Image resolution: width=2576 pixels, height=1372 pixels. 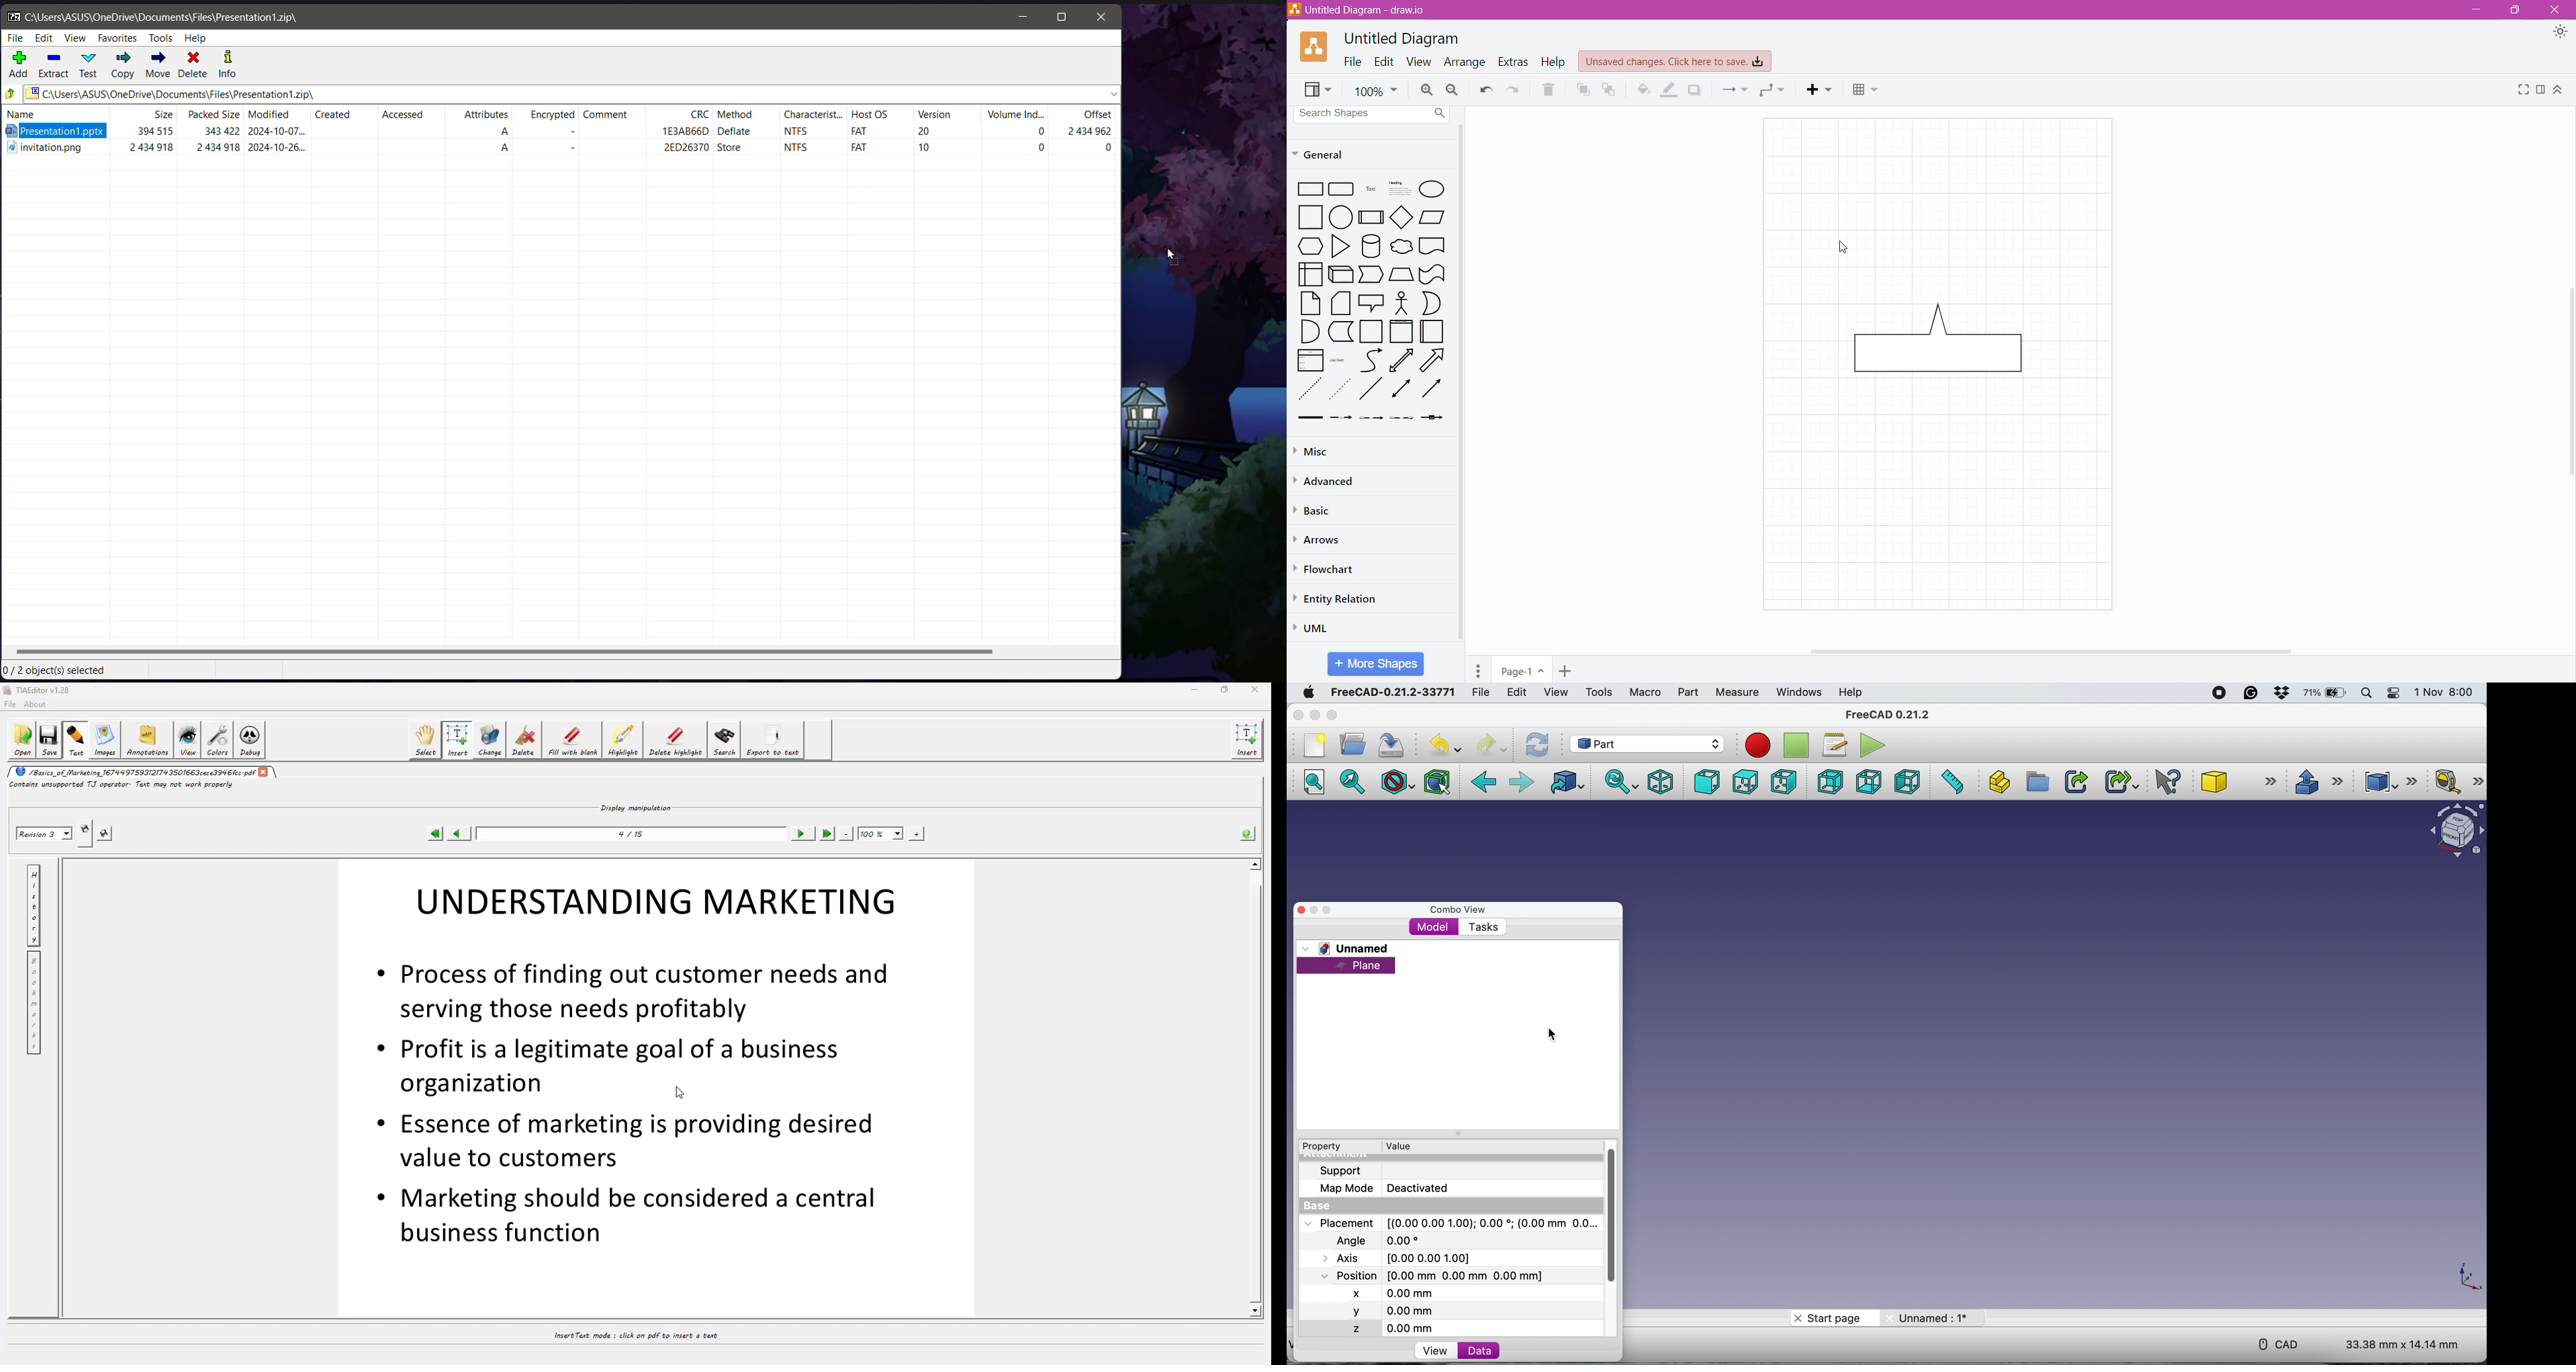 What do you see at coordinates (1610, 90) in the screenshot?
I see `To Back` at bounding box center [1610, 90].